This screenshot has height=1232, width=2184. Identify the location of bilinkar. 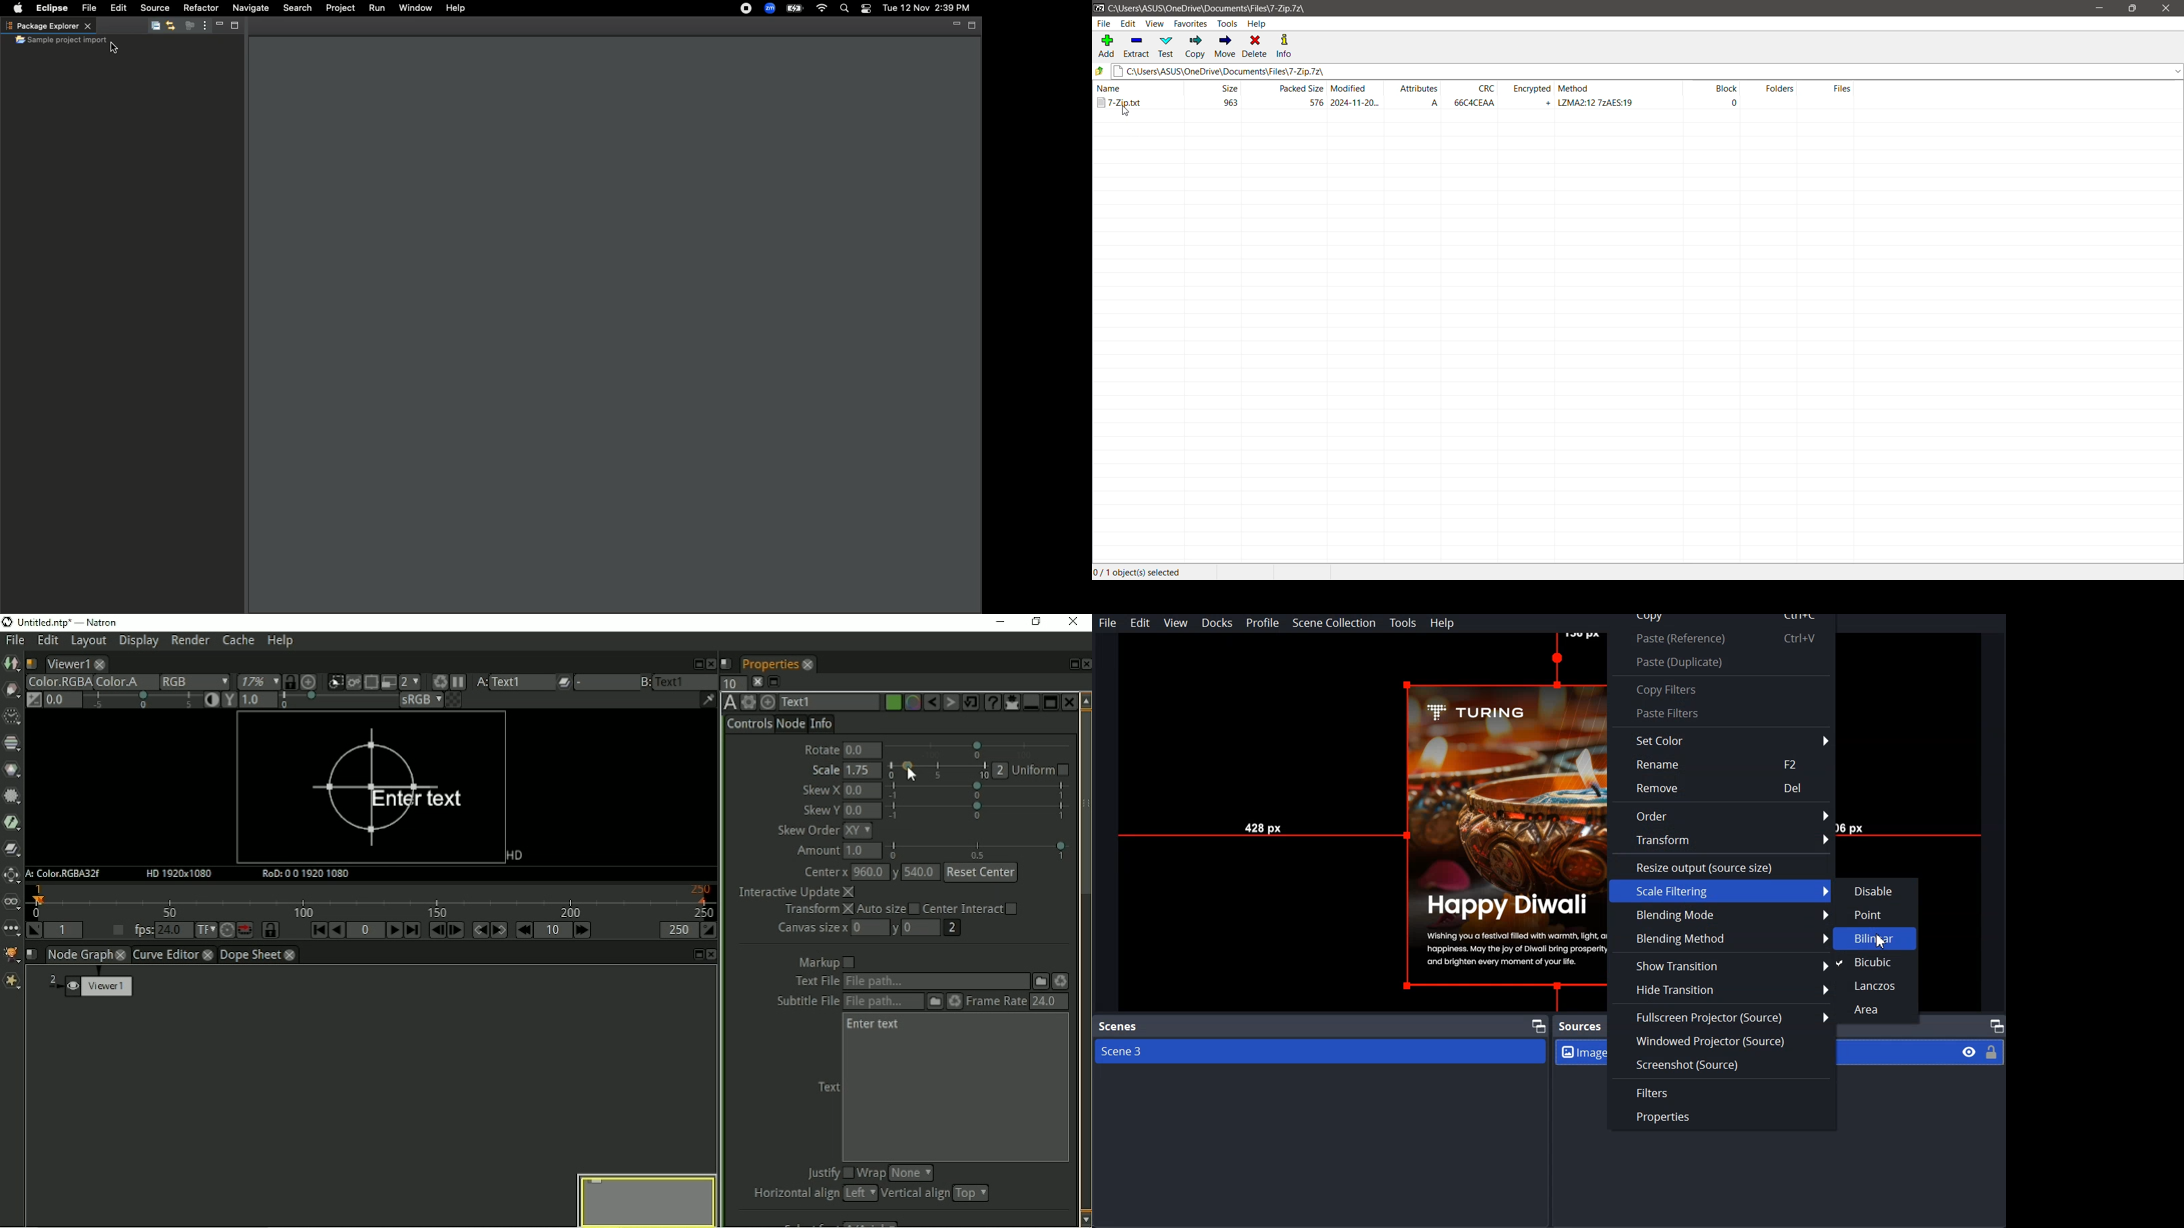
(1876, 939).